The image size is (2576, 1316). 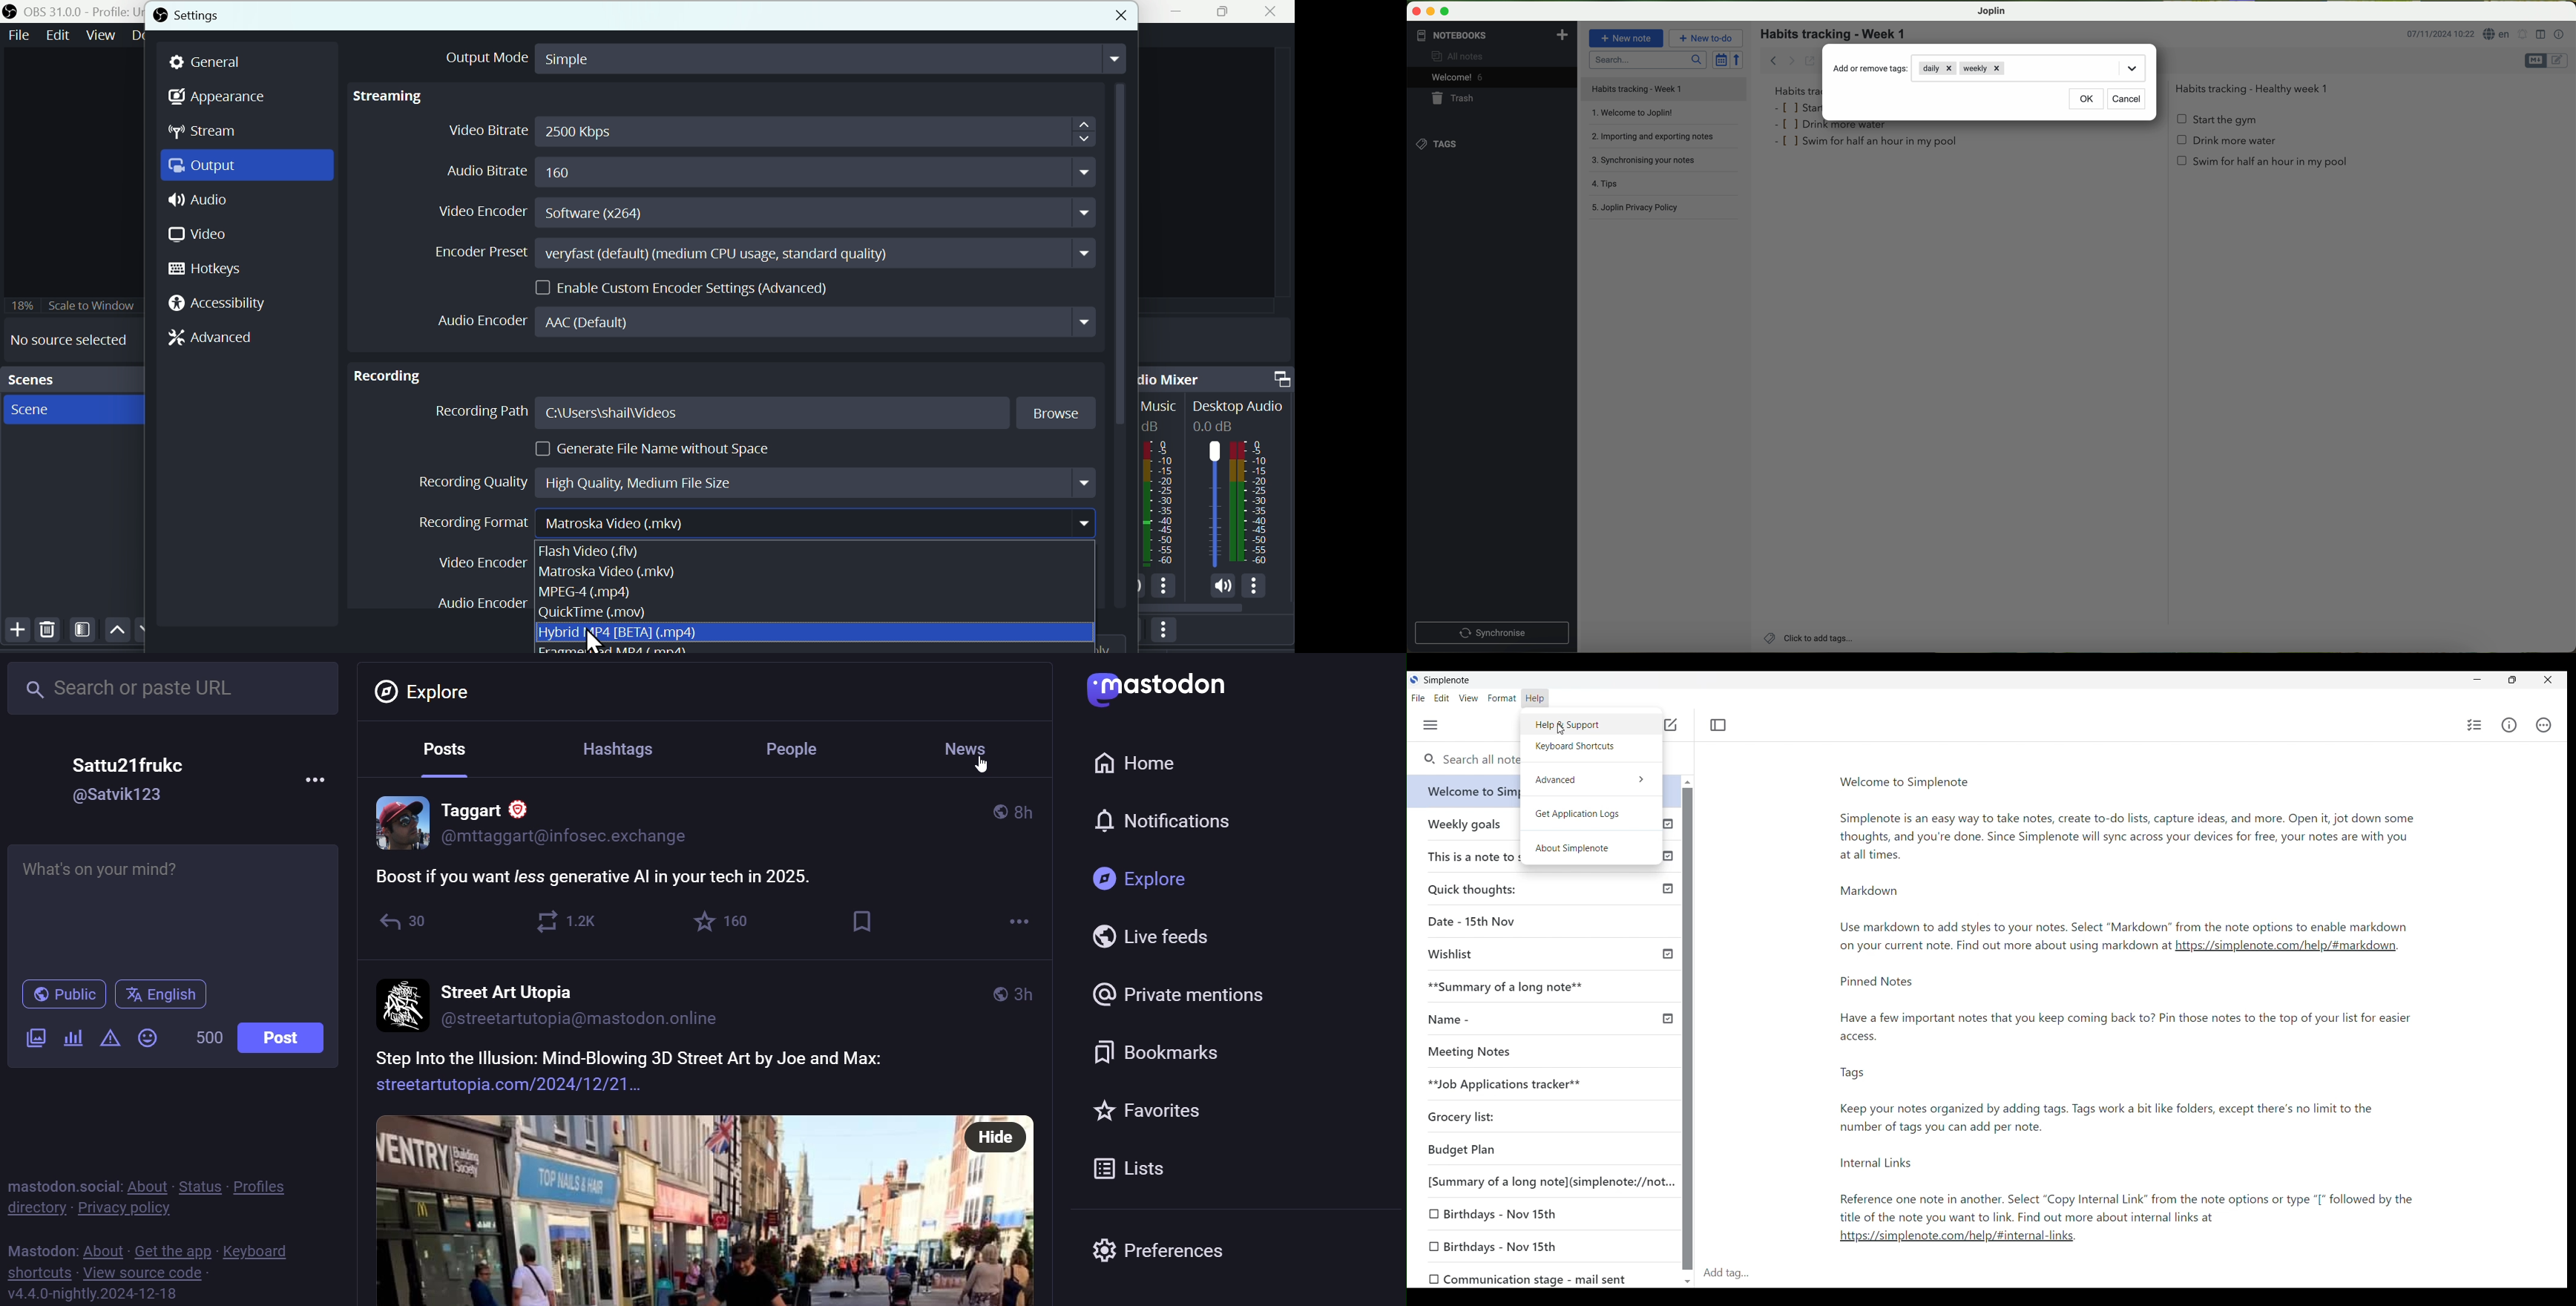 I want to click on Video en coder, so click(x=477, y=563).